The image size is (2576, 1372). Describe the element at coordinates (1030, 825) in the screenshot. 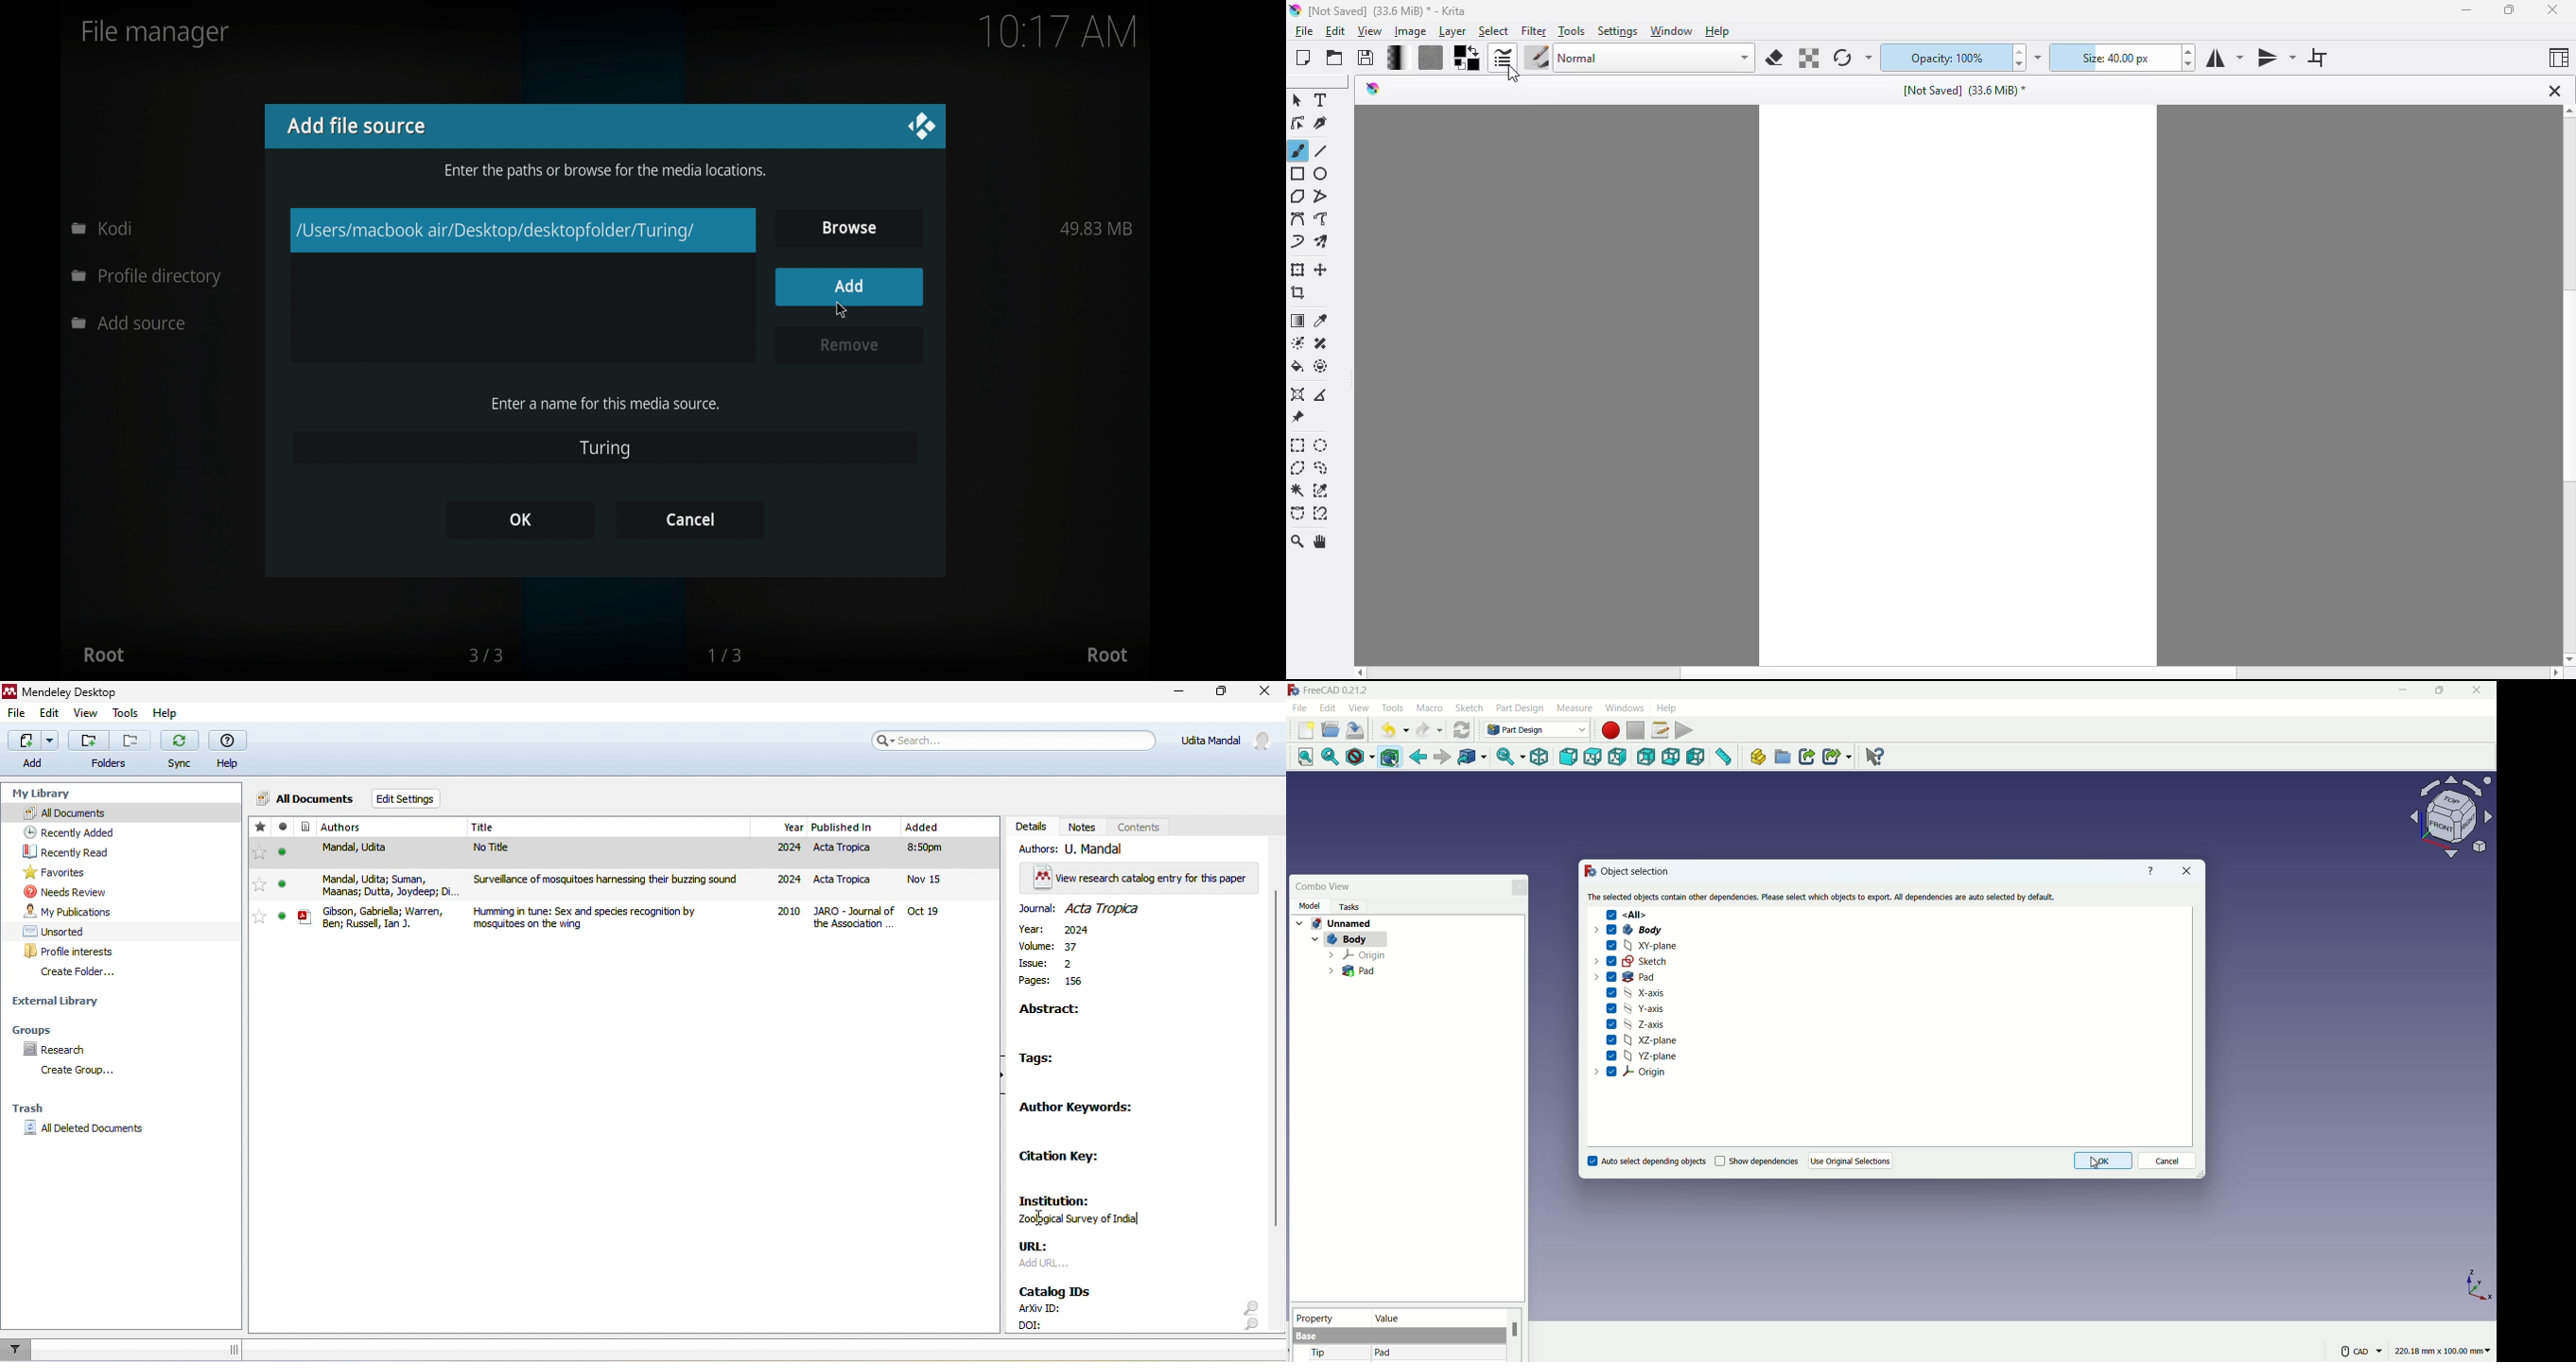

I see `details` at that location.